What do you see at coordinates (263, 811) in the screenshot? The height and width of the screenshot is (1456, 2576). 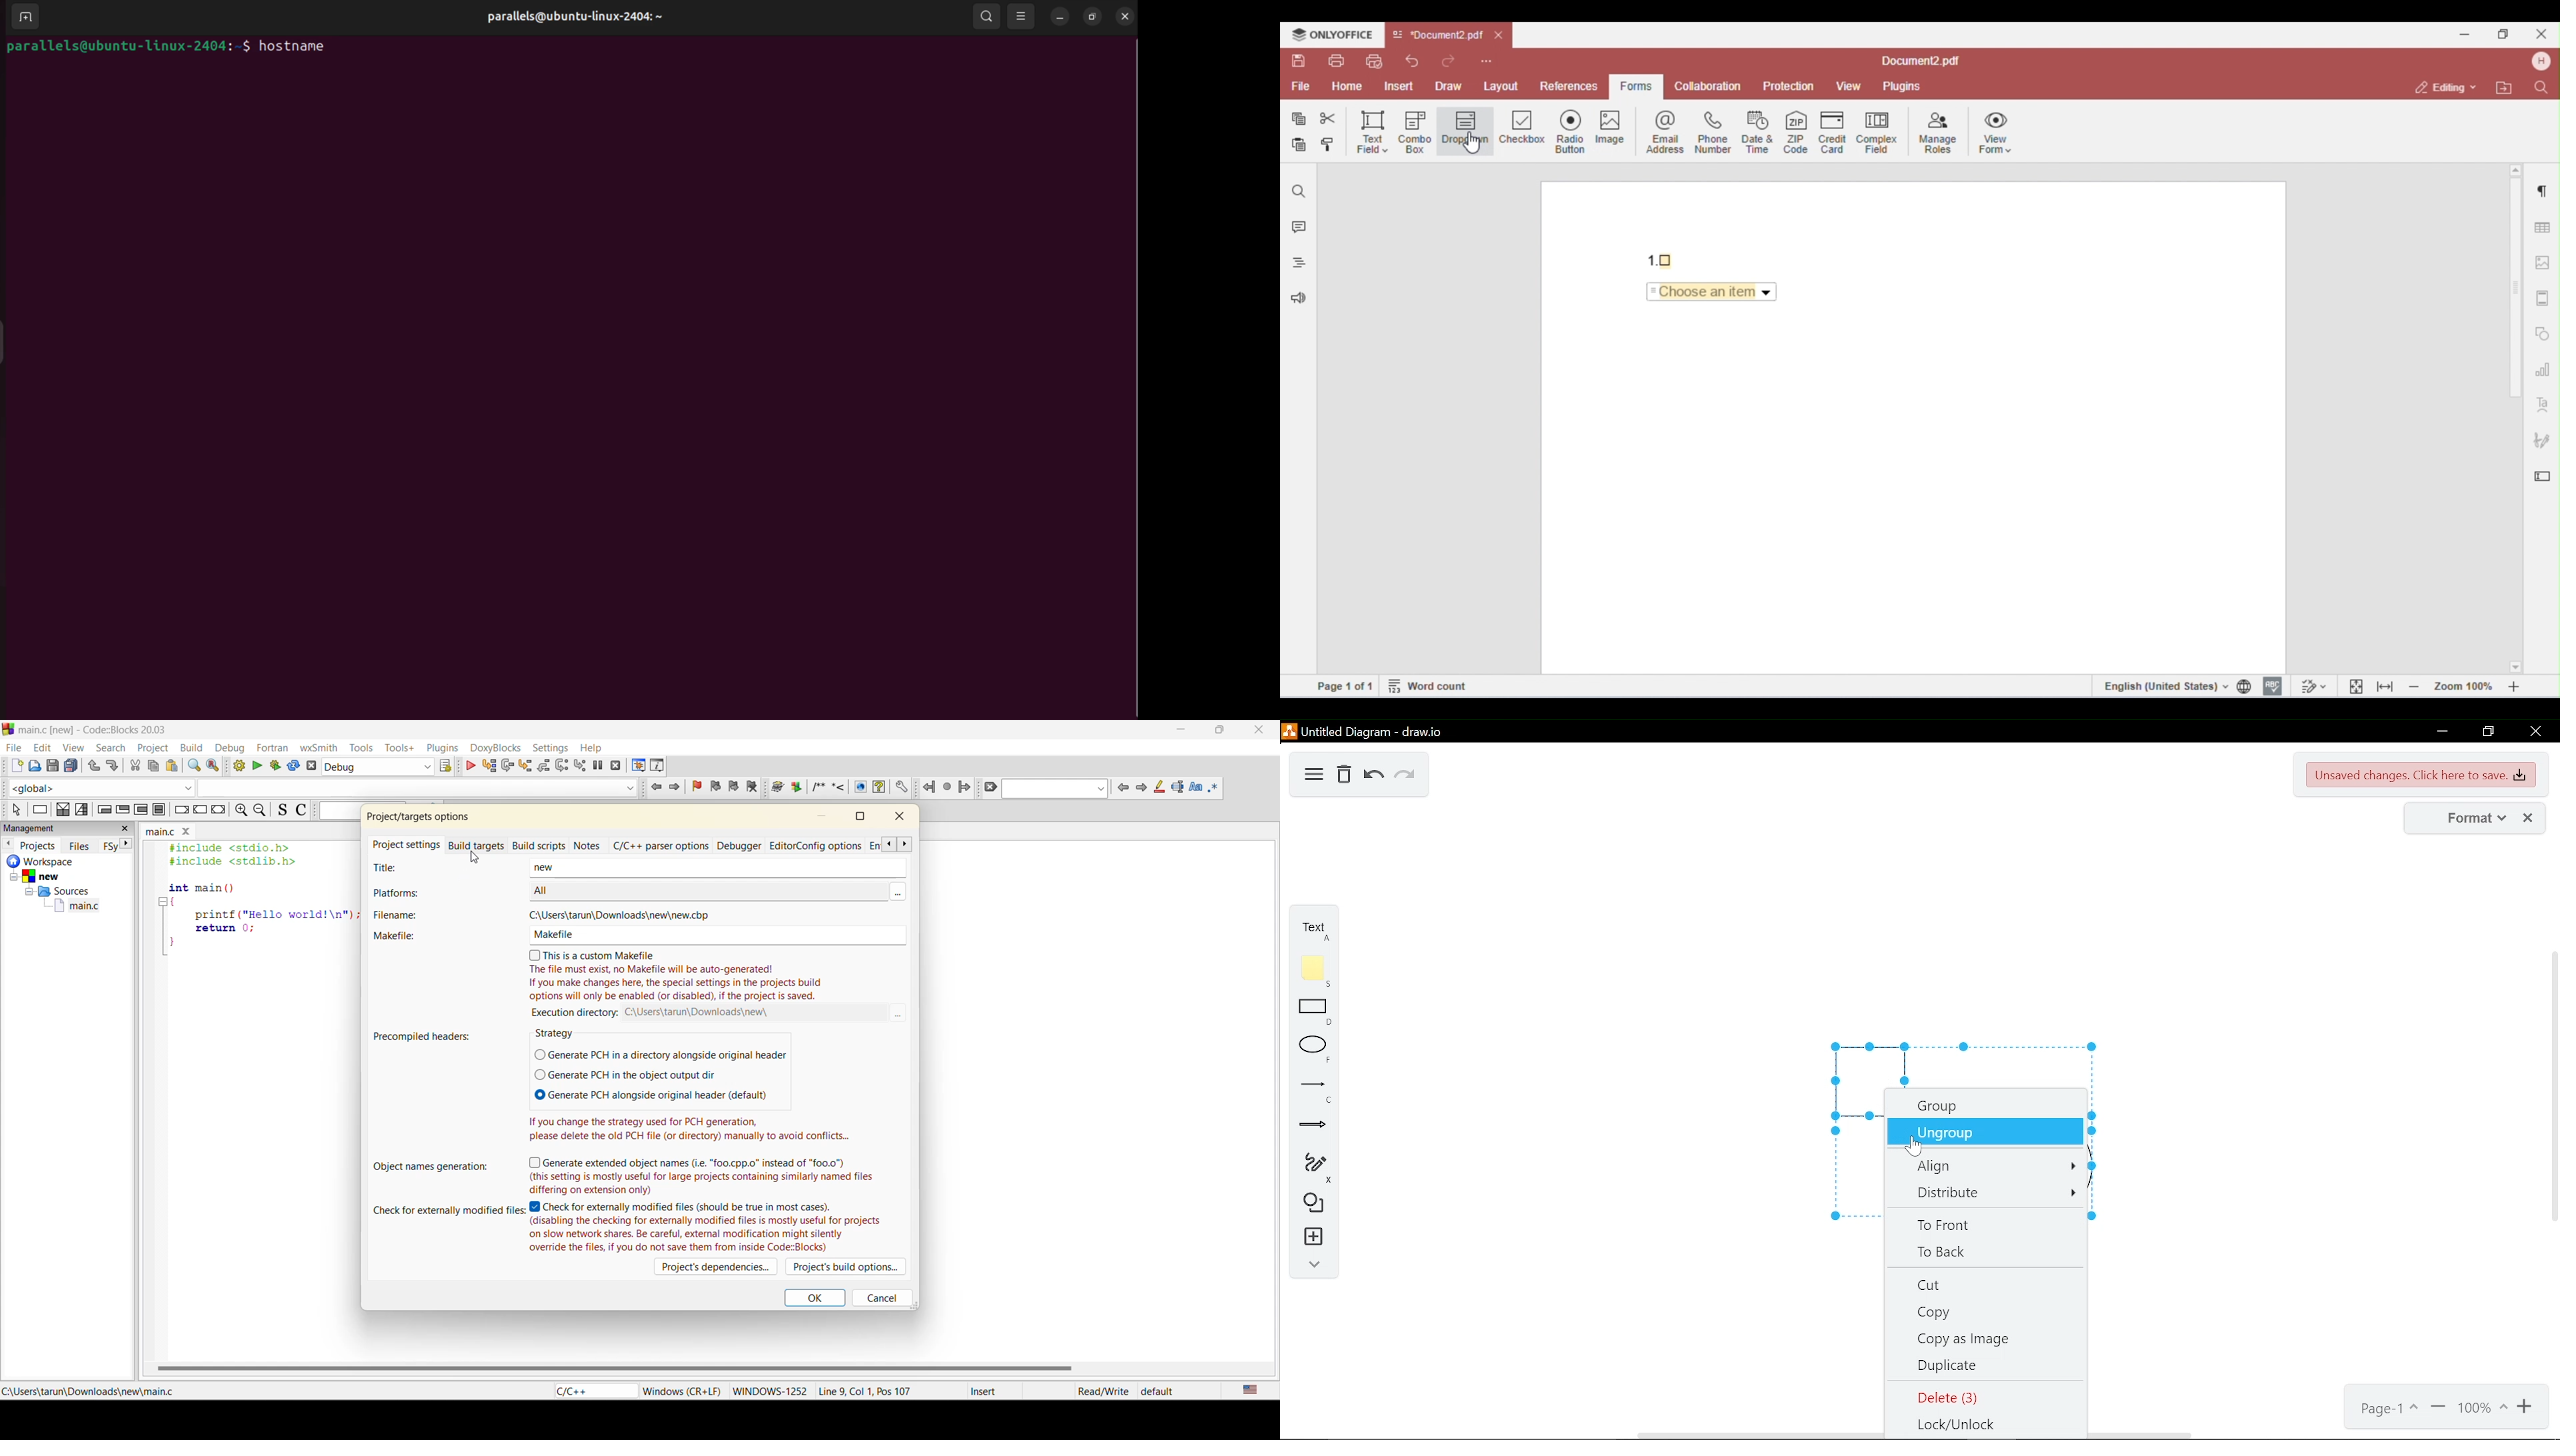 I see `zoom out` at bounding box center [263, 811].